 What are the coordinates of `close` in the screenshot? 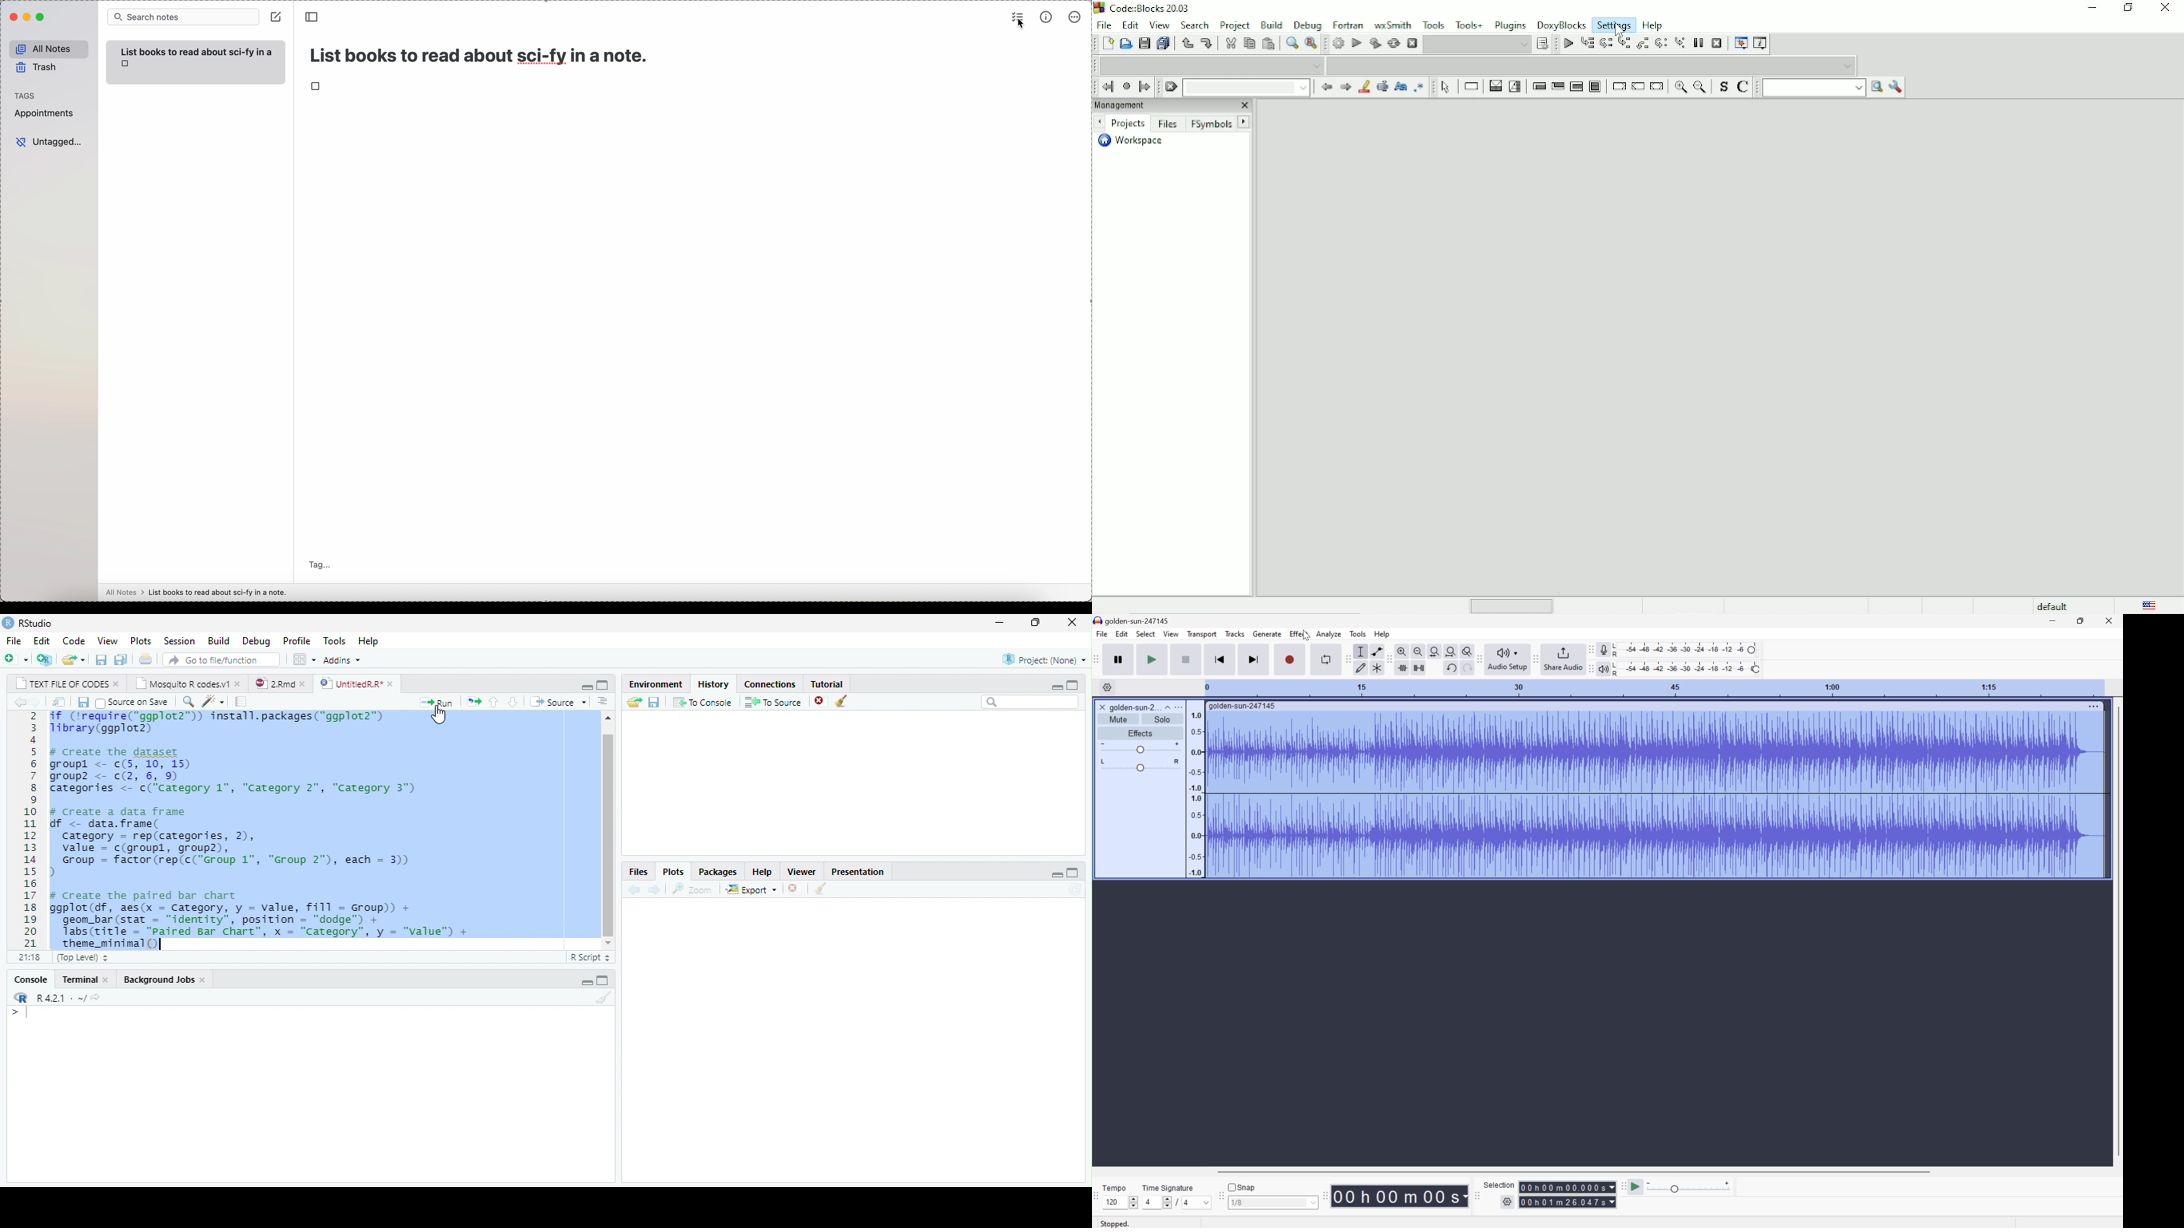 It's located at (238, 684).